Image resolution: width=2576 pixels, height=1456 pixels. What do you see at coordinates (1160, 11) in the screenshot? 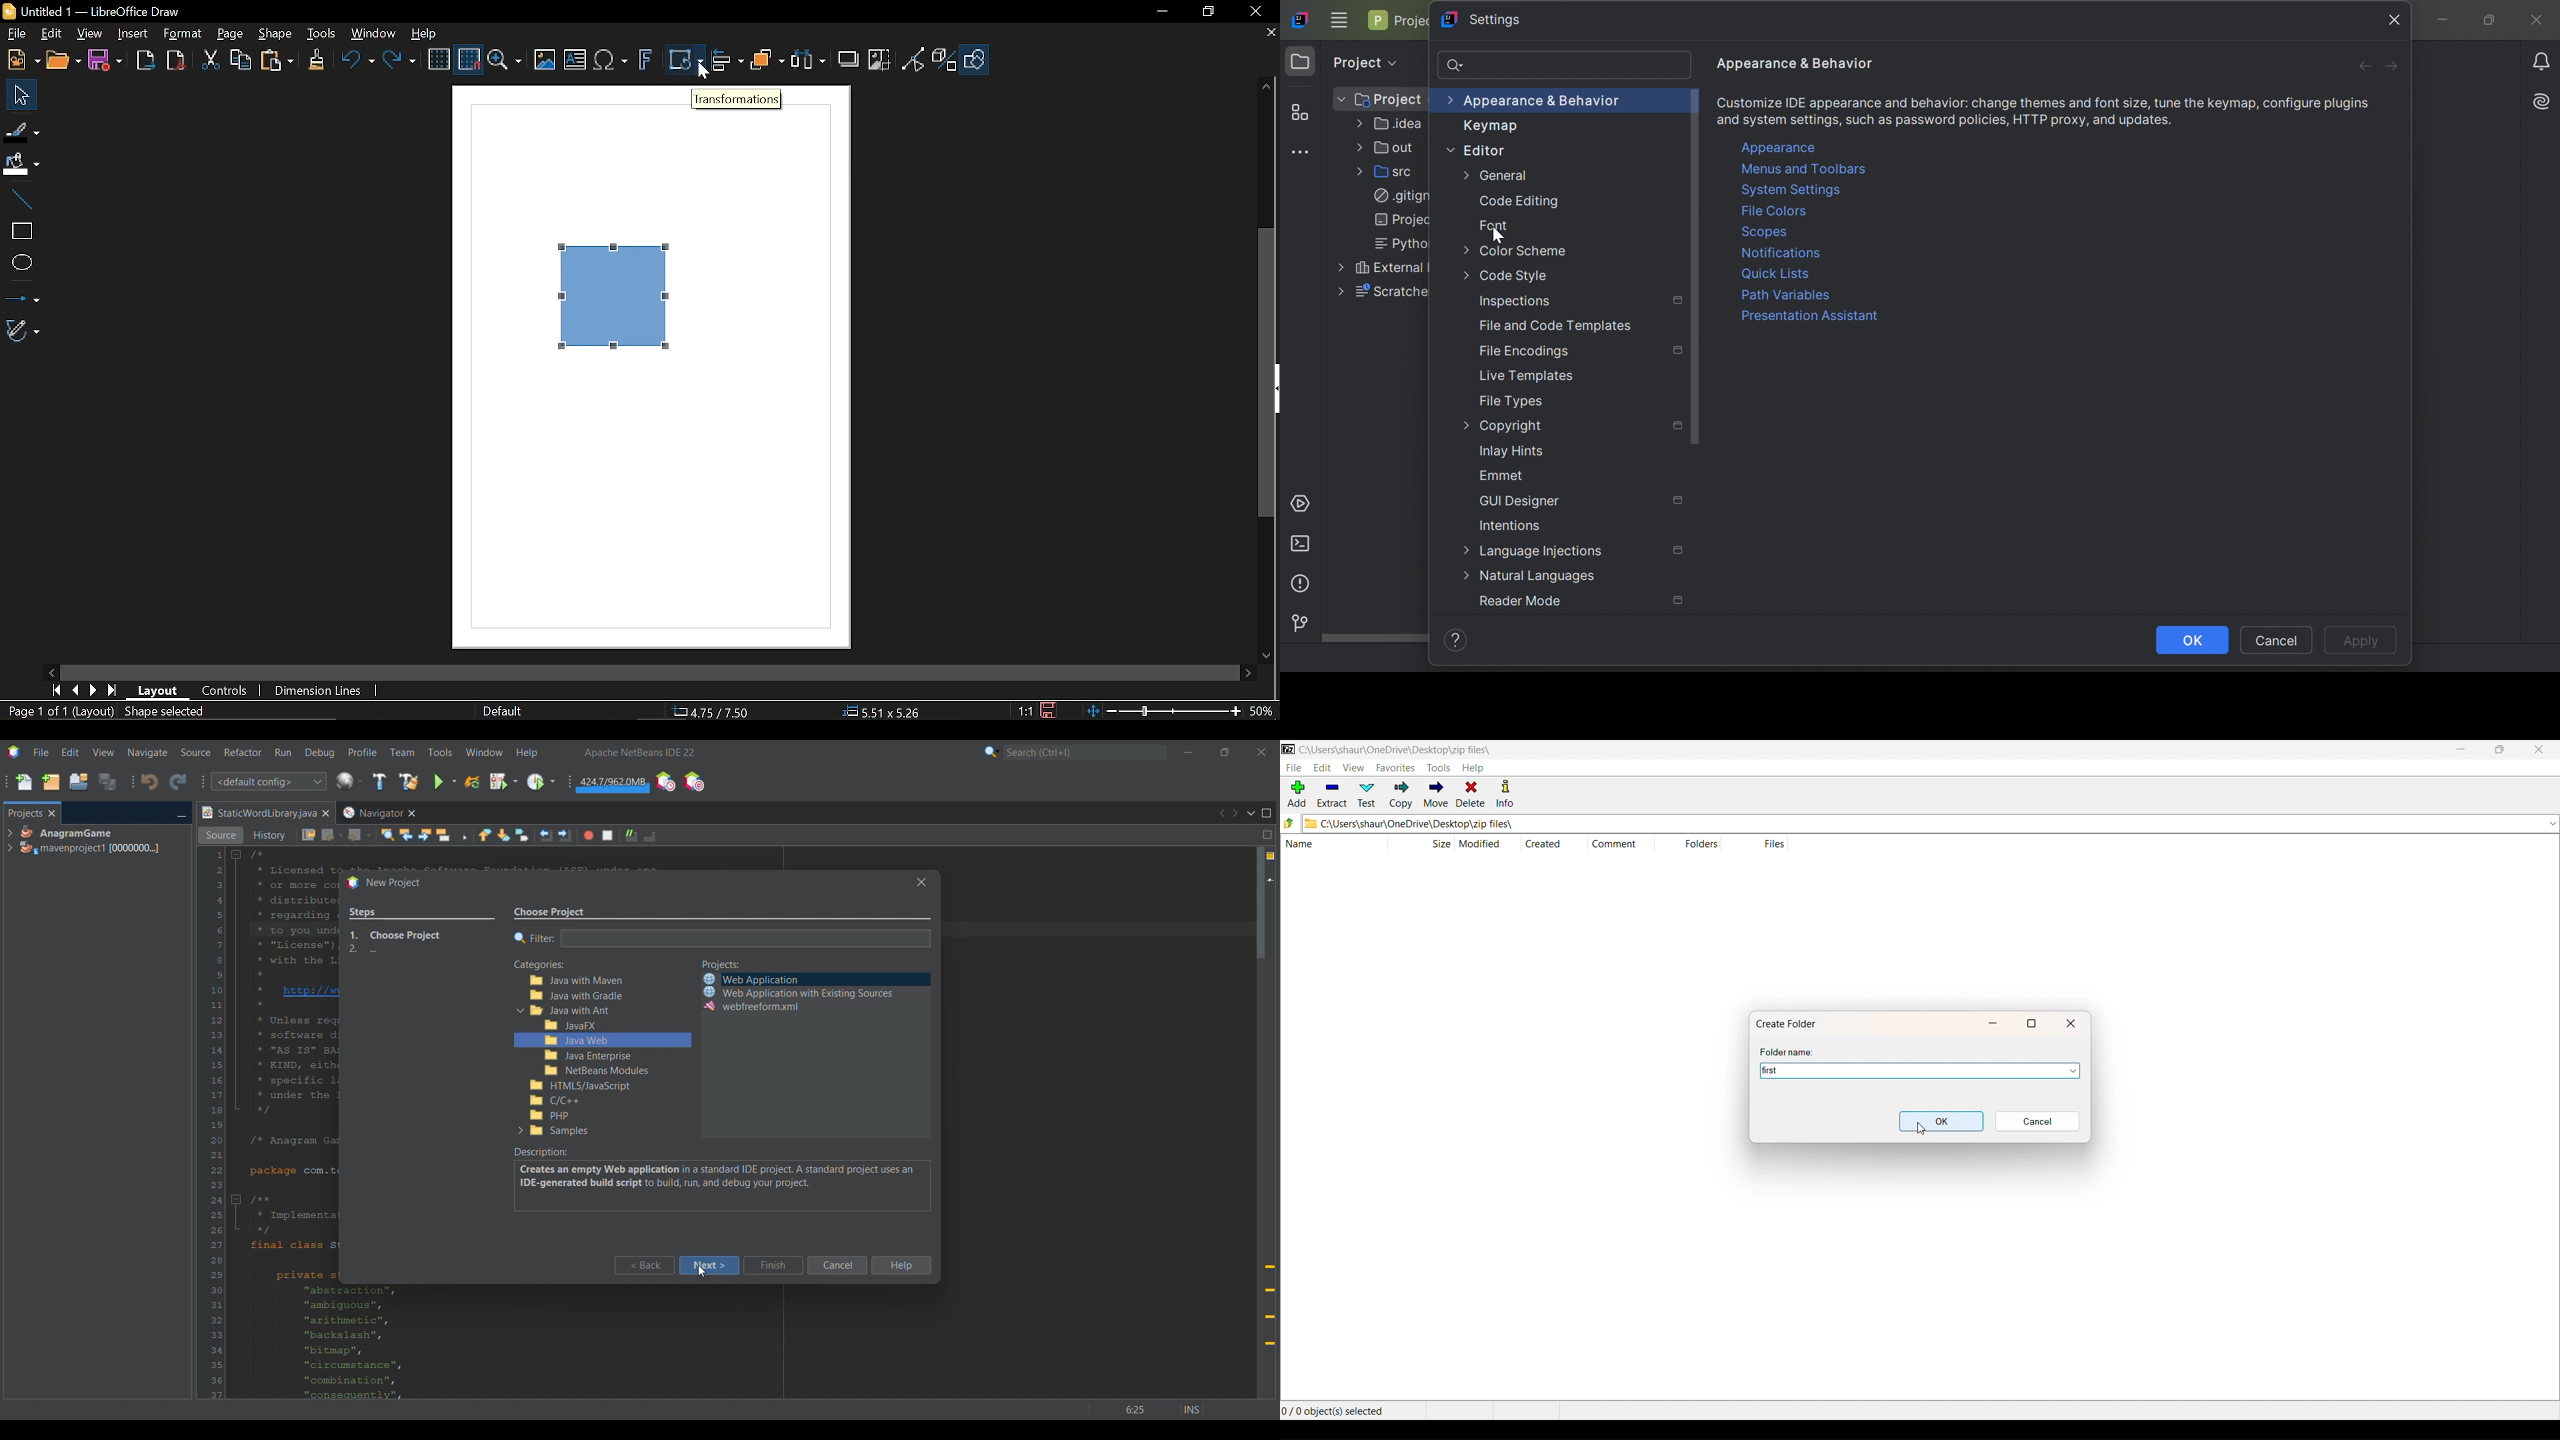
I see `Minimize` at bounding box center [1160, 11].